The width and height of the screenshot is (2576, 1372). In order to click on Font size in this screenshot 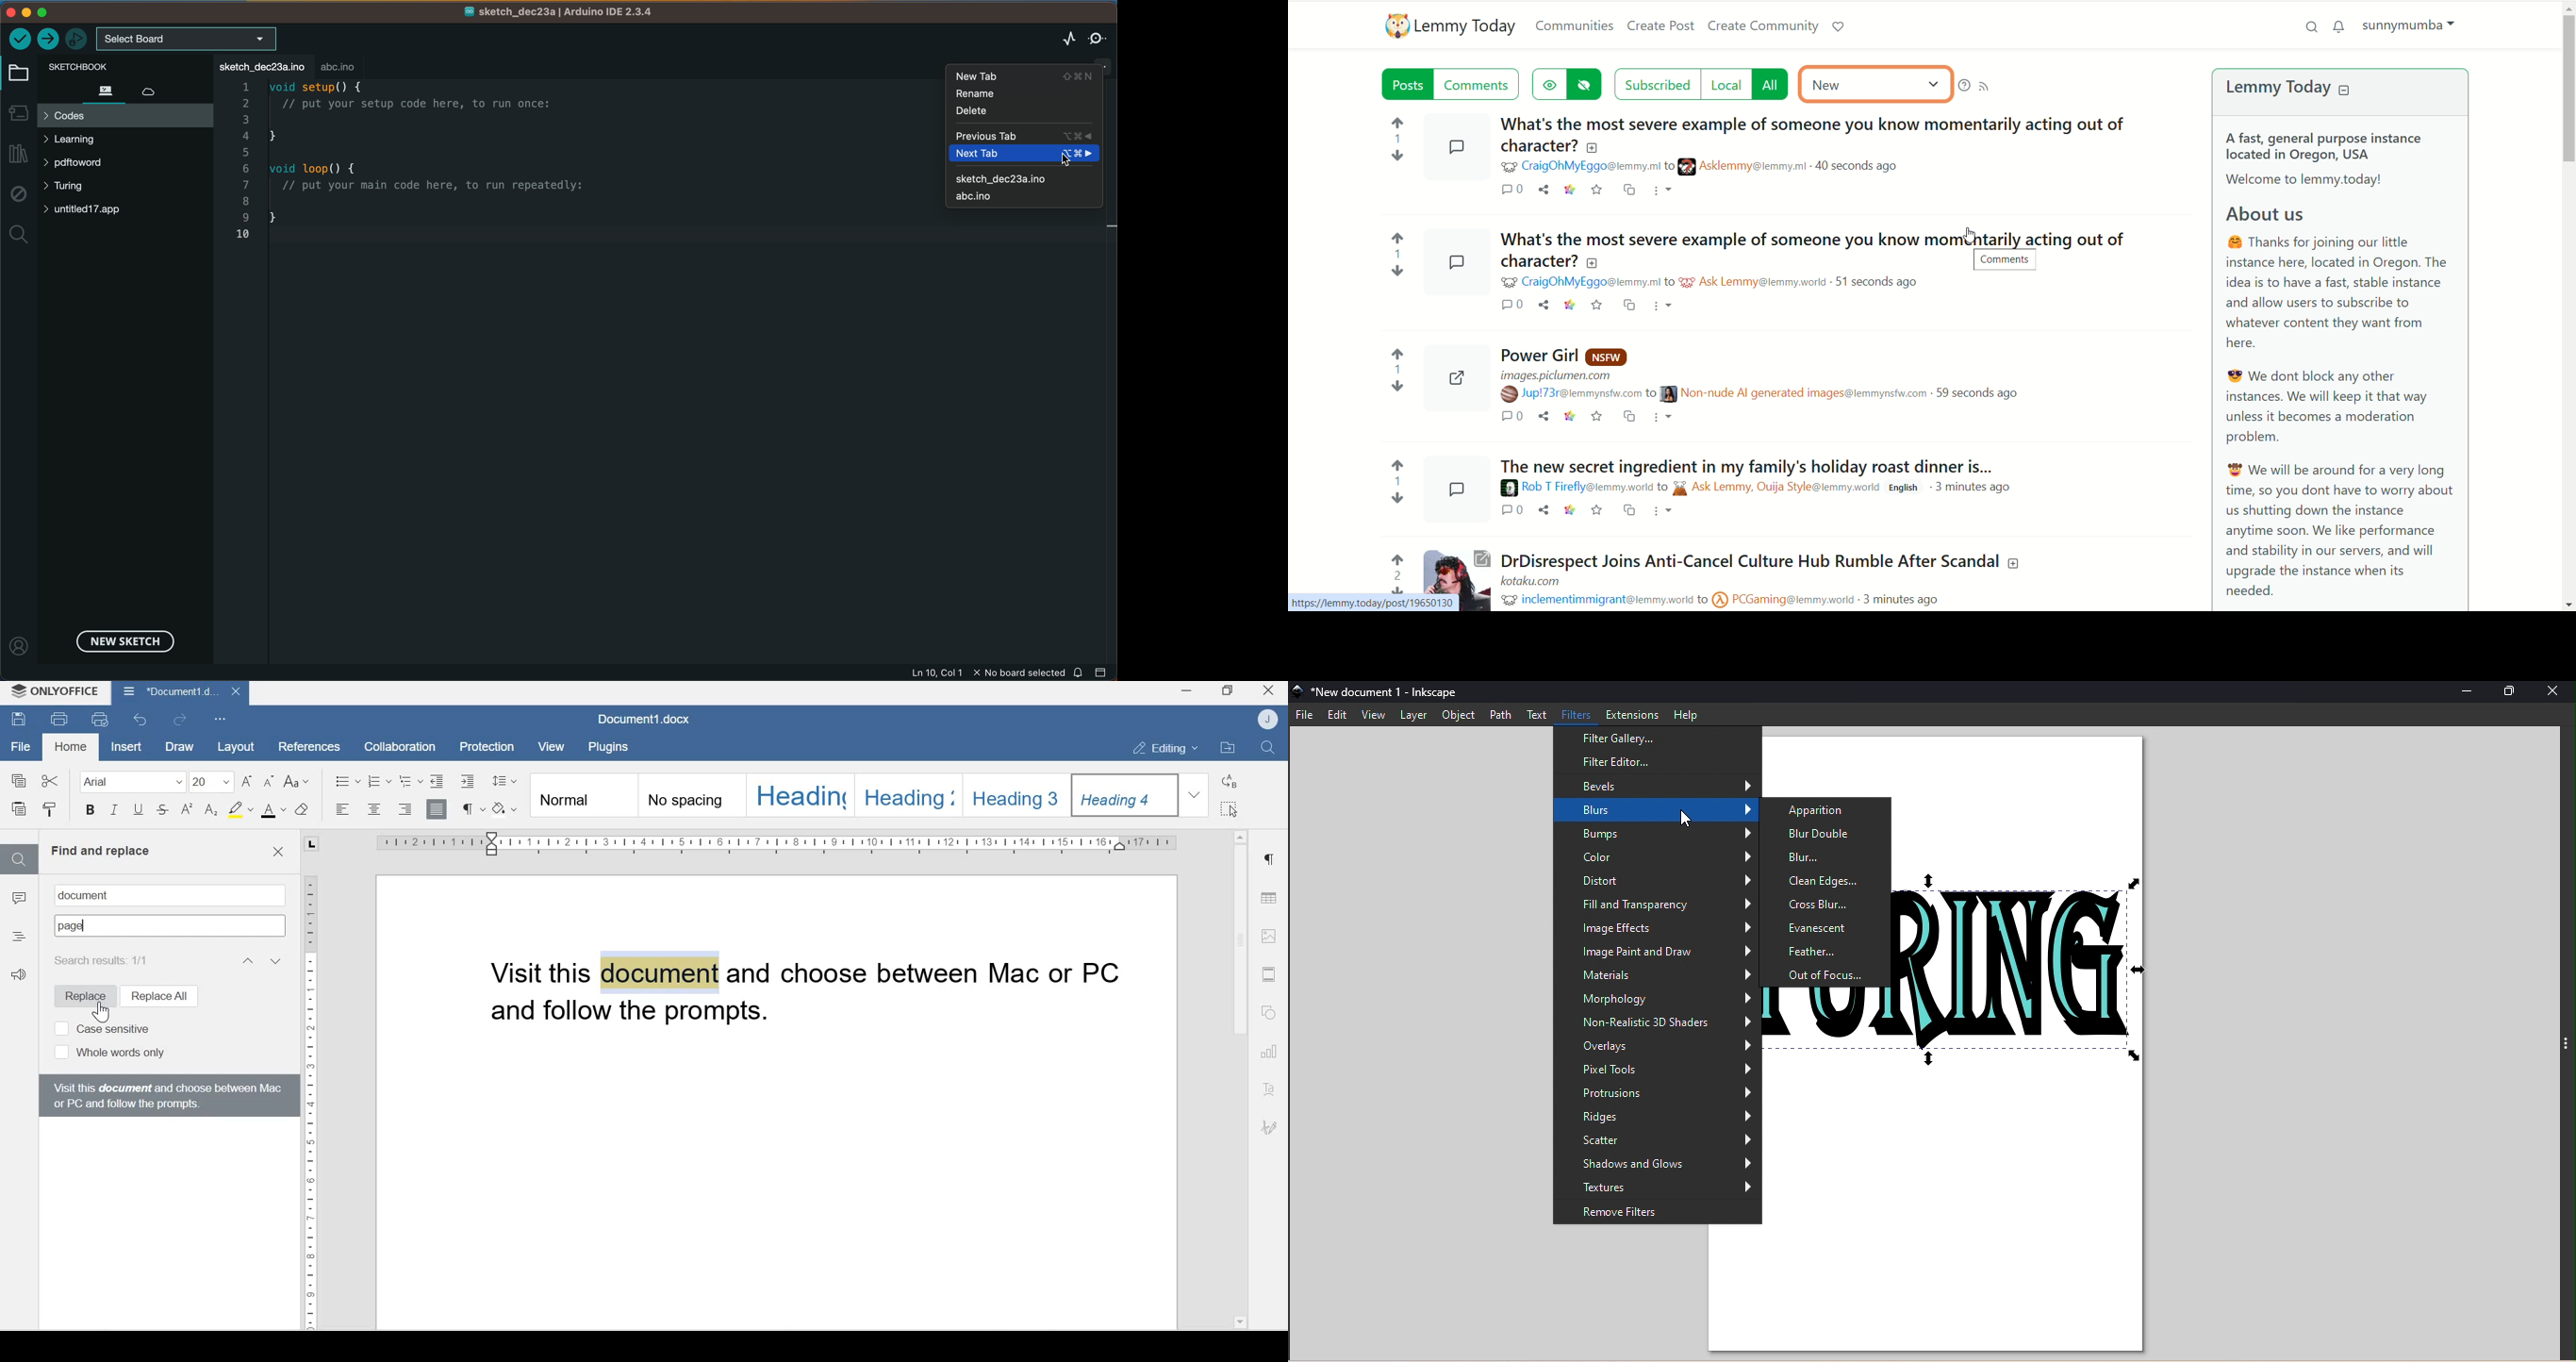, I will do `click(213, 781)`.